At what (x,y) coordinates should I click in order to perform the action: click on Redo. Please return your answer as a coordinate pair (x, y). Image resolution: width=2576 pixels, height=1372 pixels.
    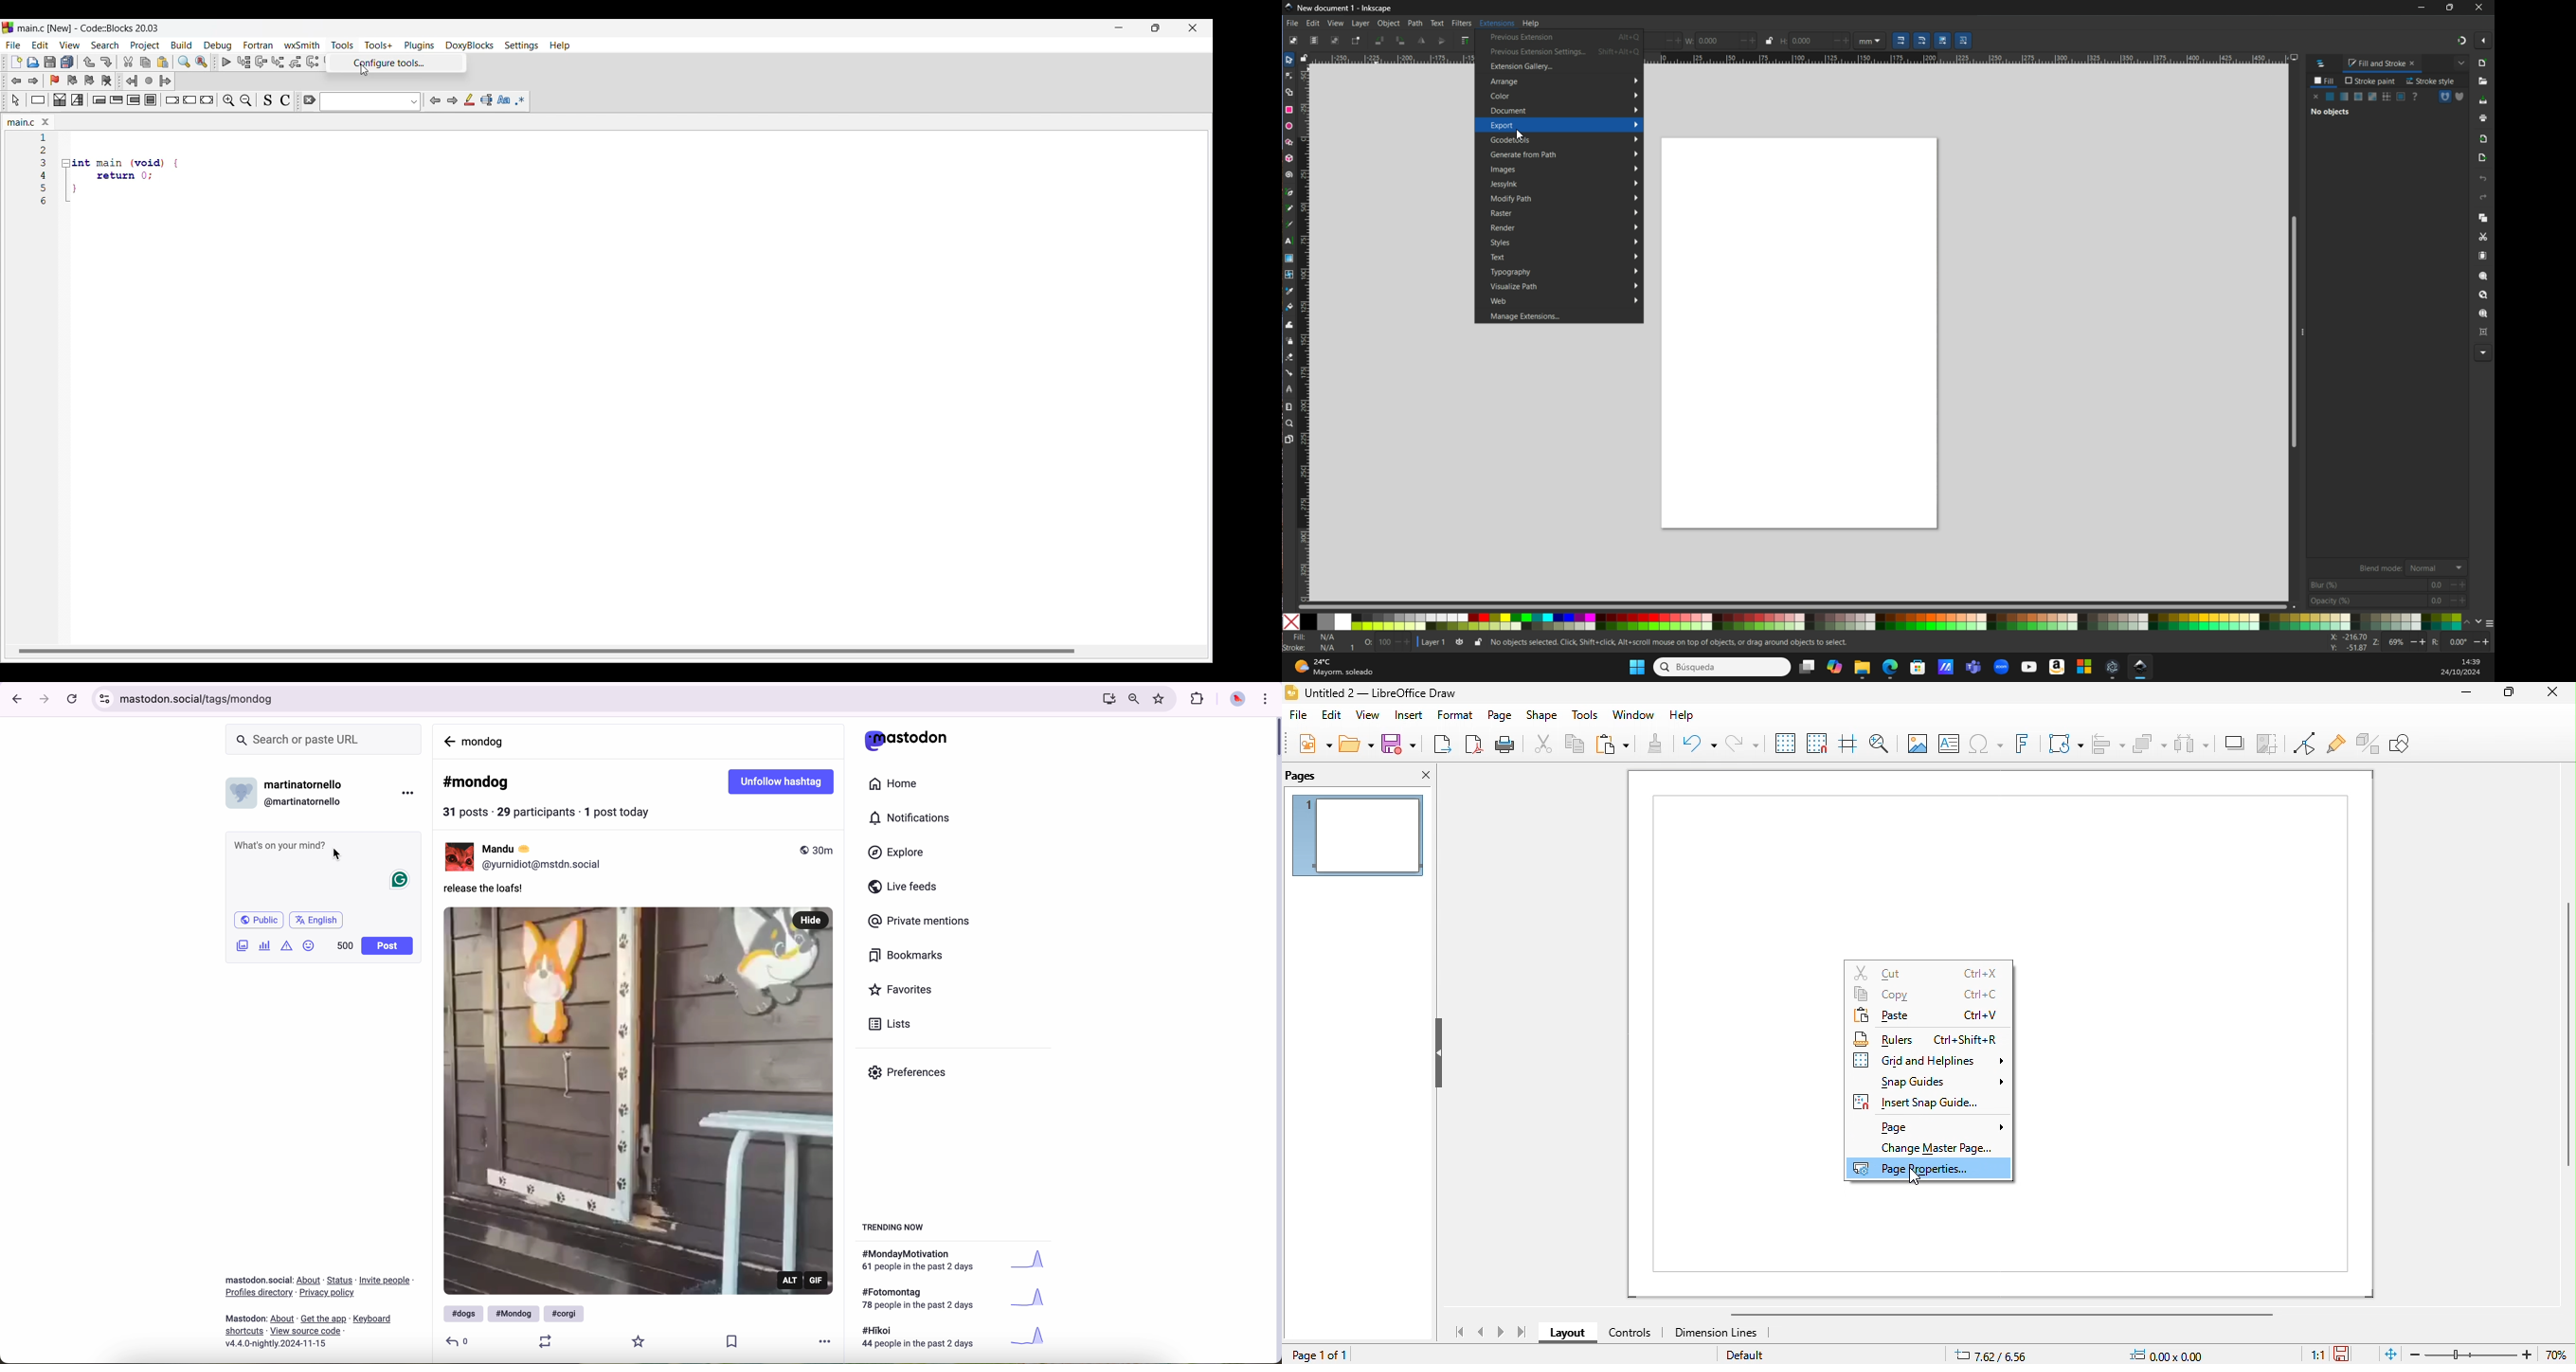
    Looking at the image, I should click on (106, 62).